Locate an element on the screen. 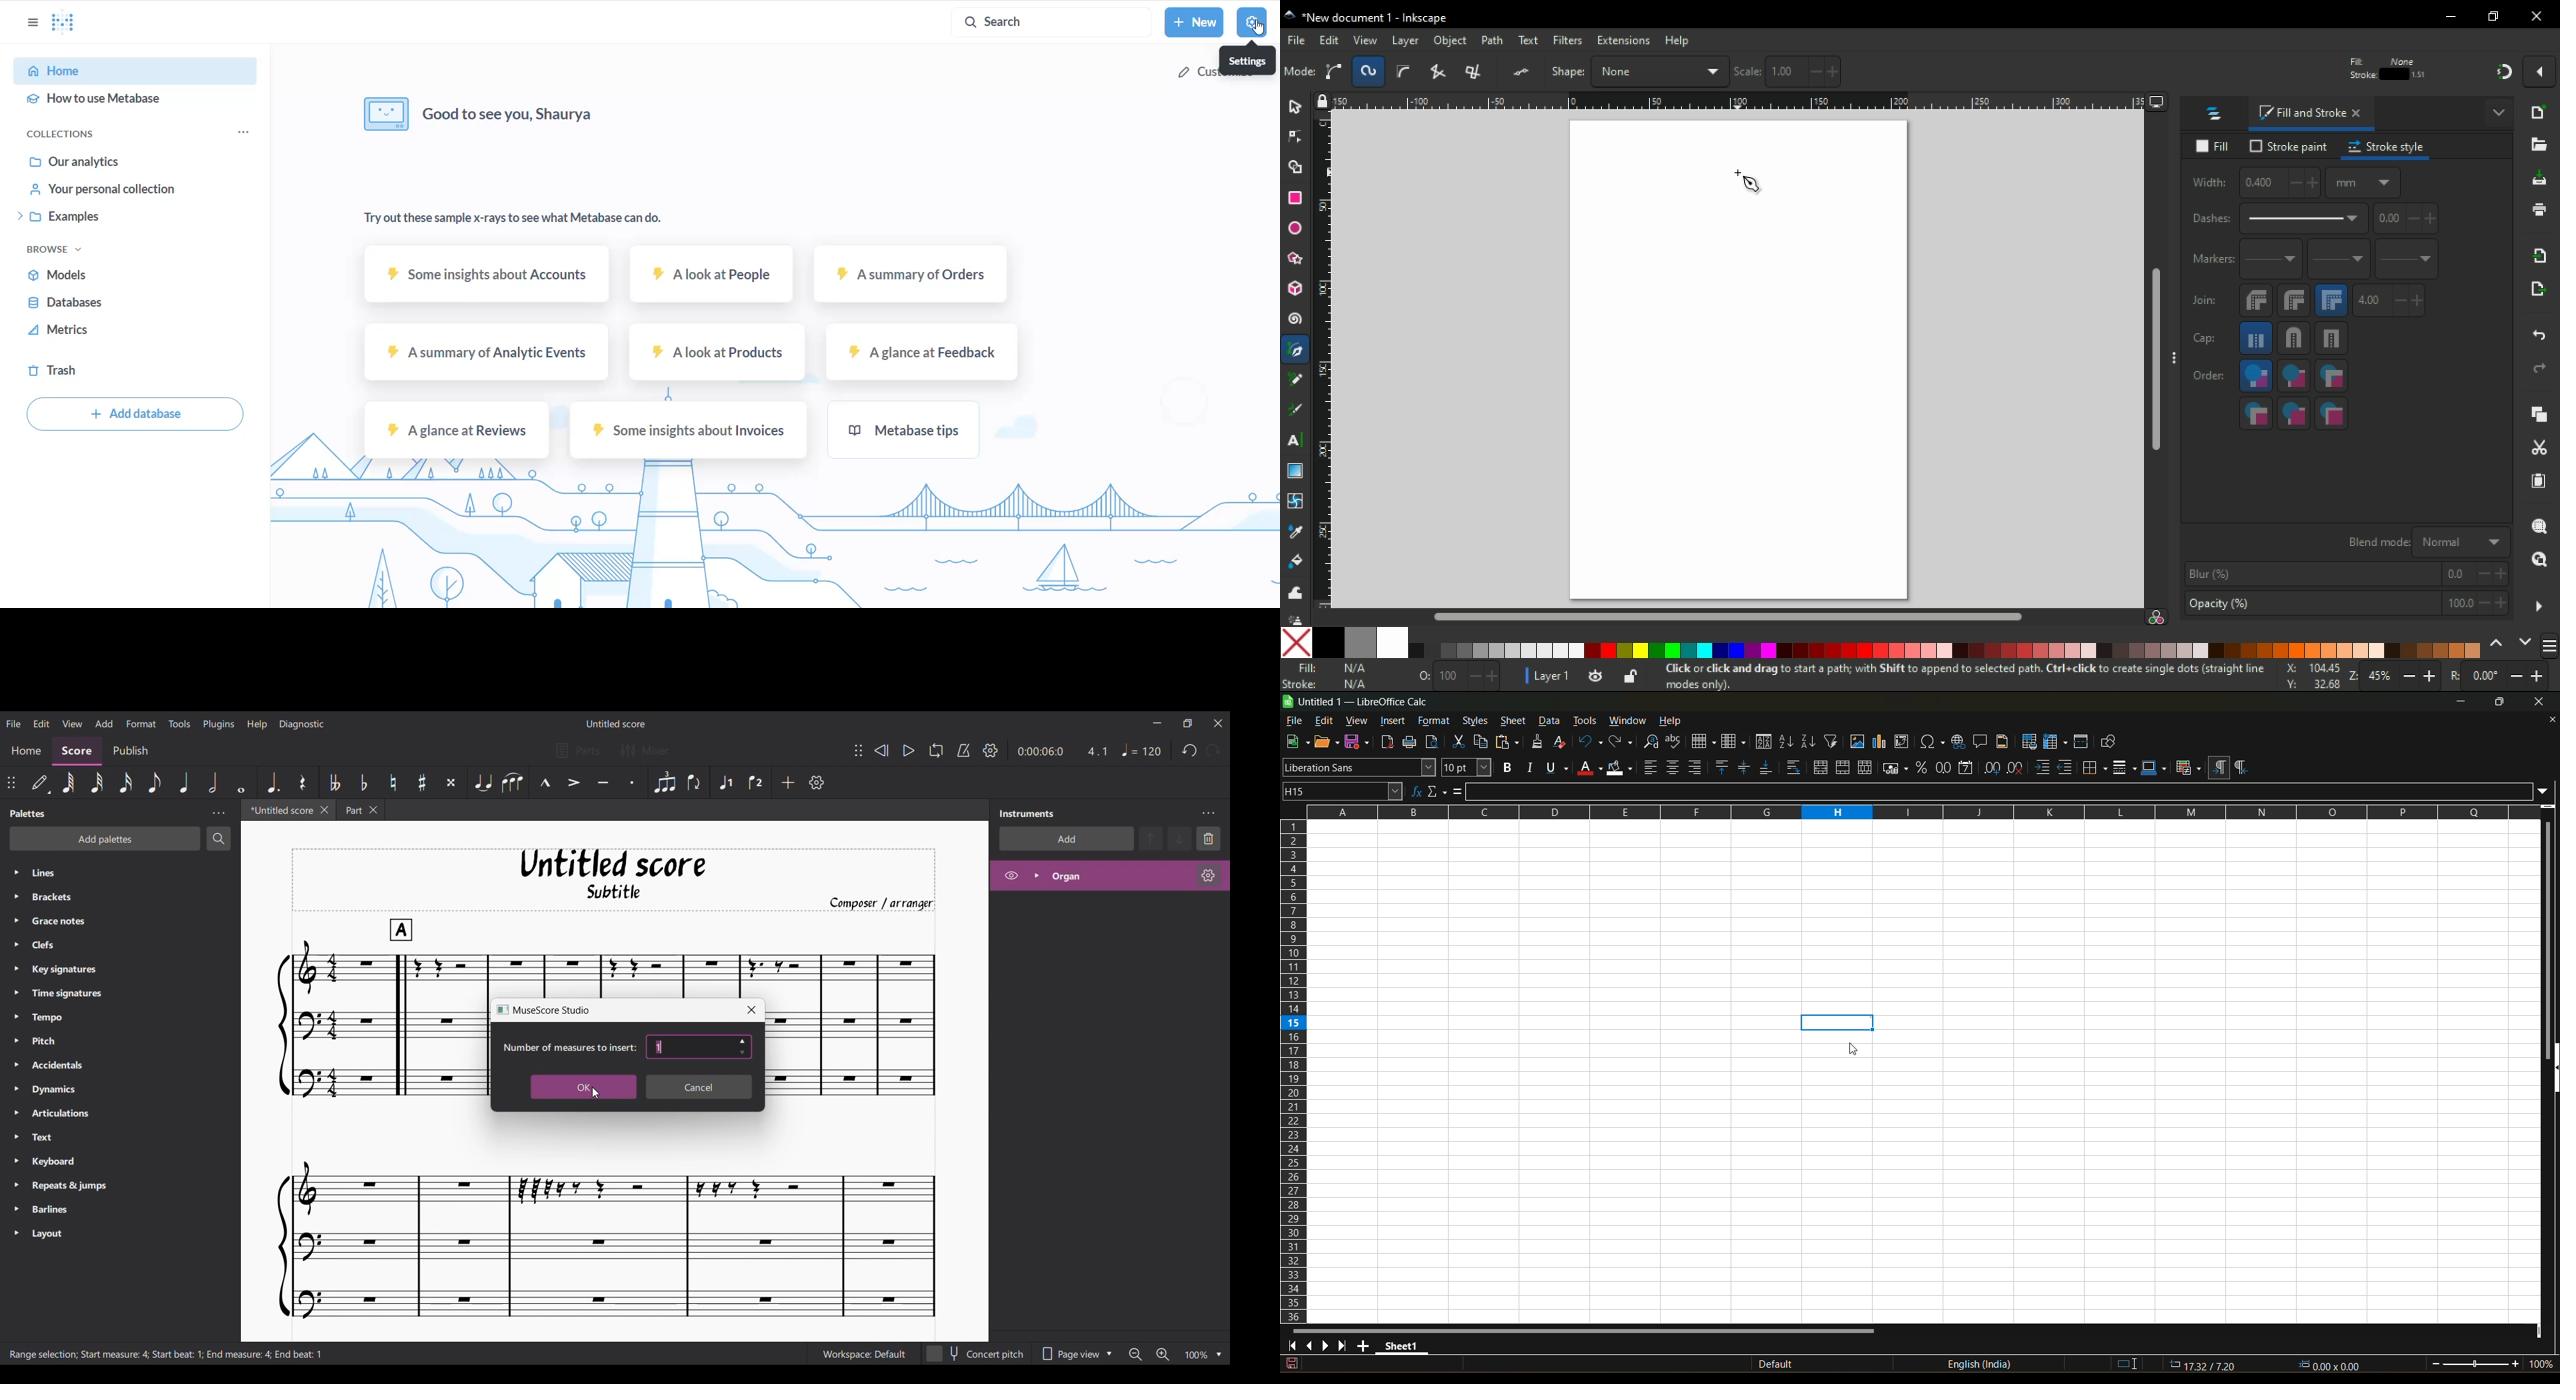 Image resolution: width=2576 pixels, height=1400 pixels. cap is located at coordinates (2205, 339).